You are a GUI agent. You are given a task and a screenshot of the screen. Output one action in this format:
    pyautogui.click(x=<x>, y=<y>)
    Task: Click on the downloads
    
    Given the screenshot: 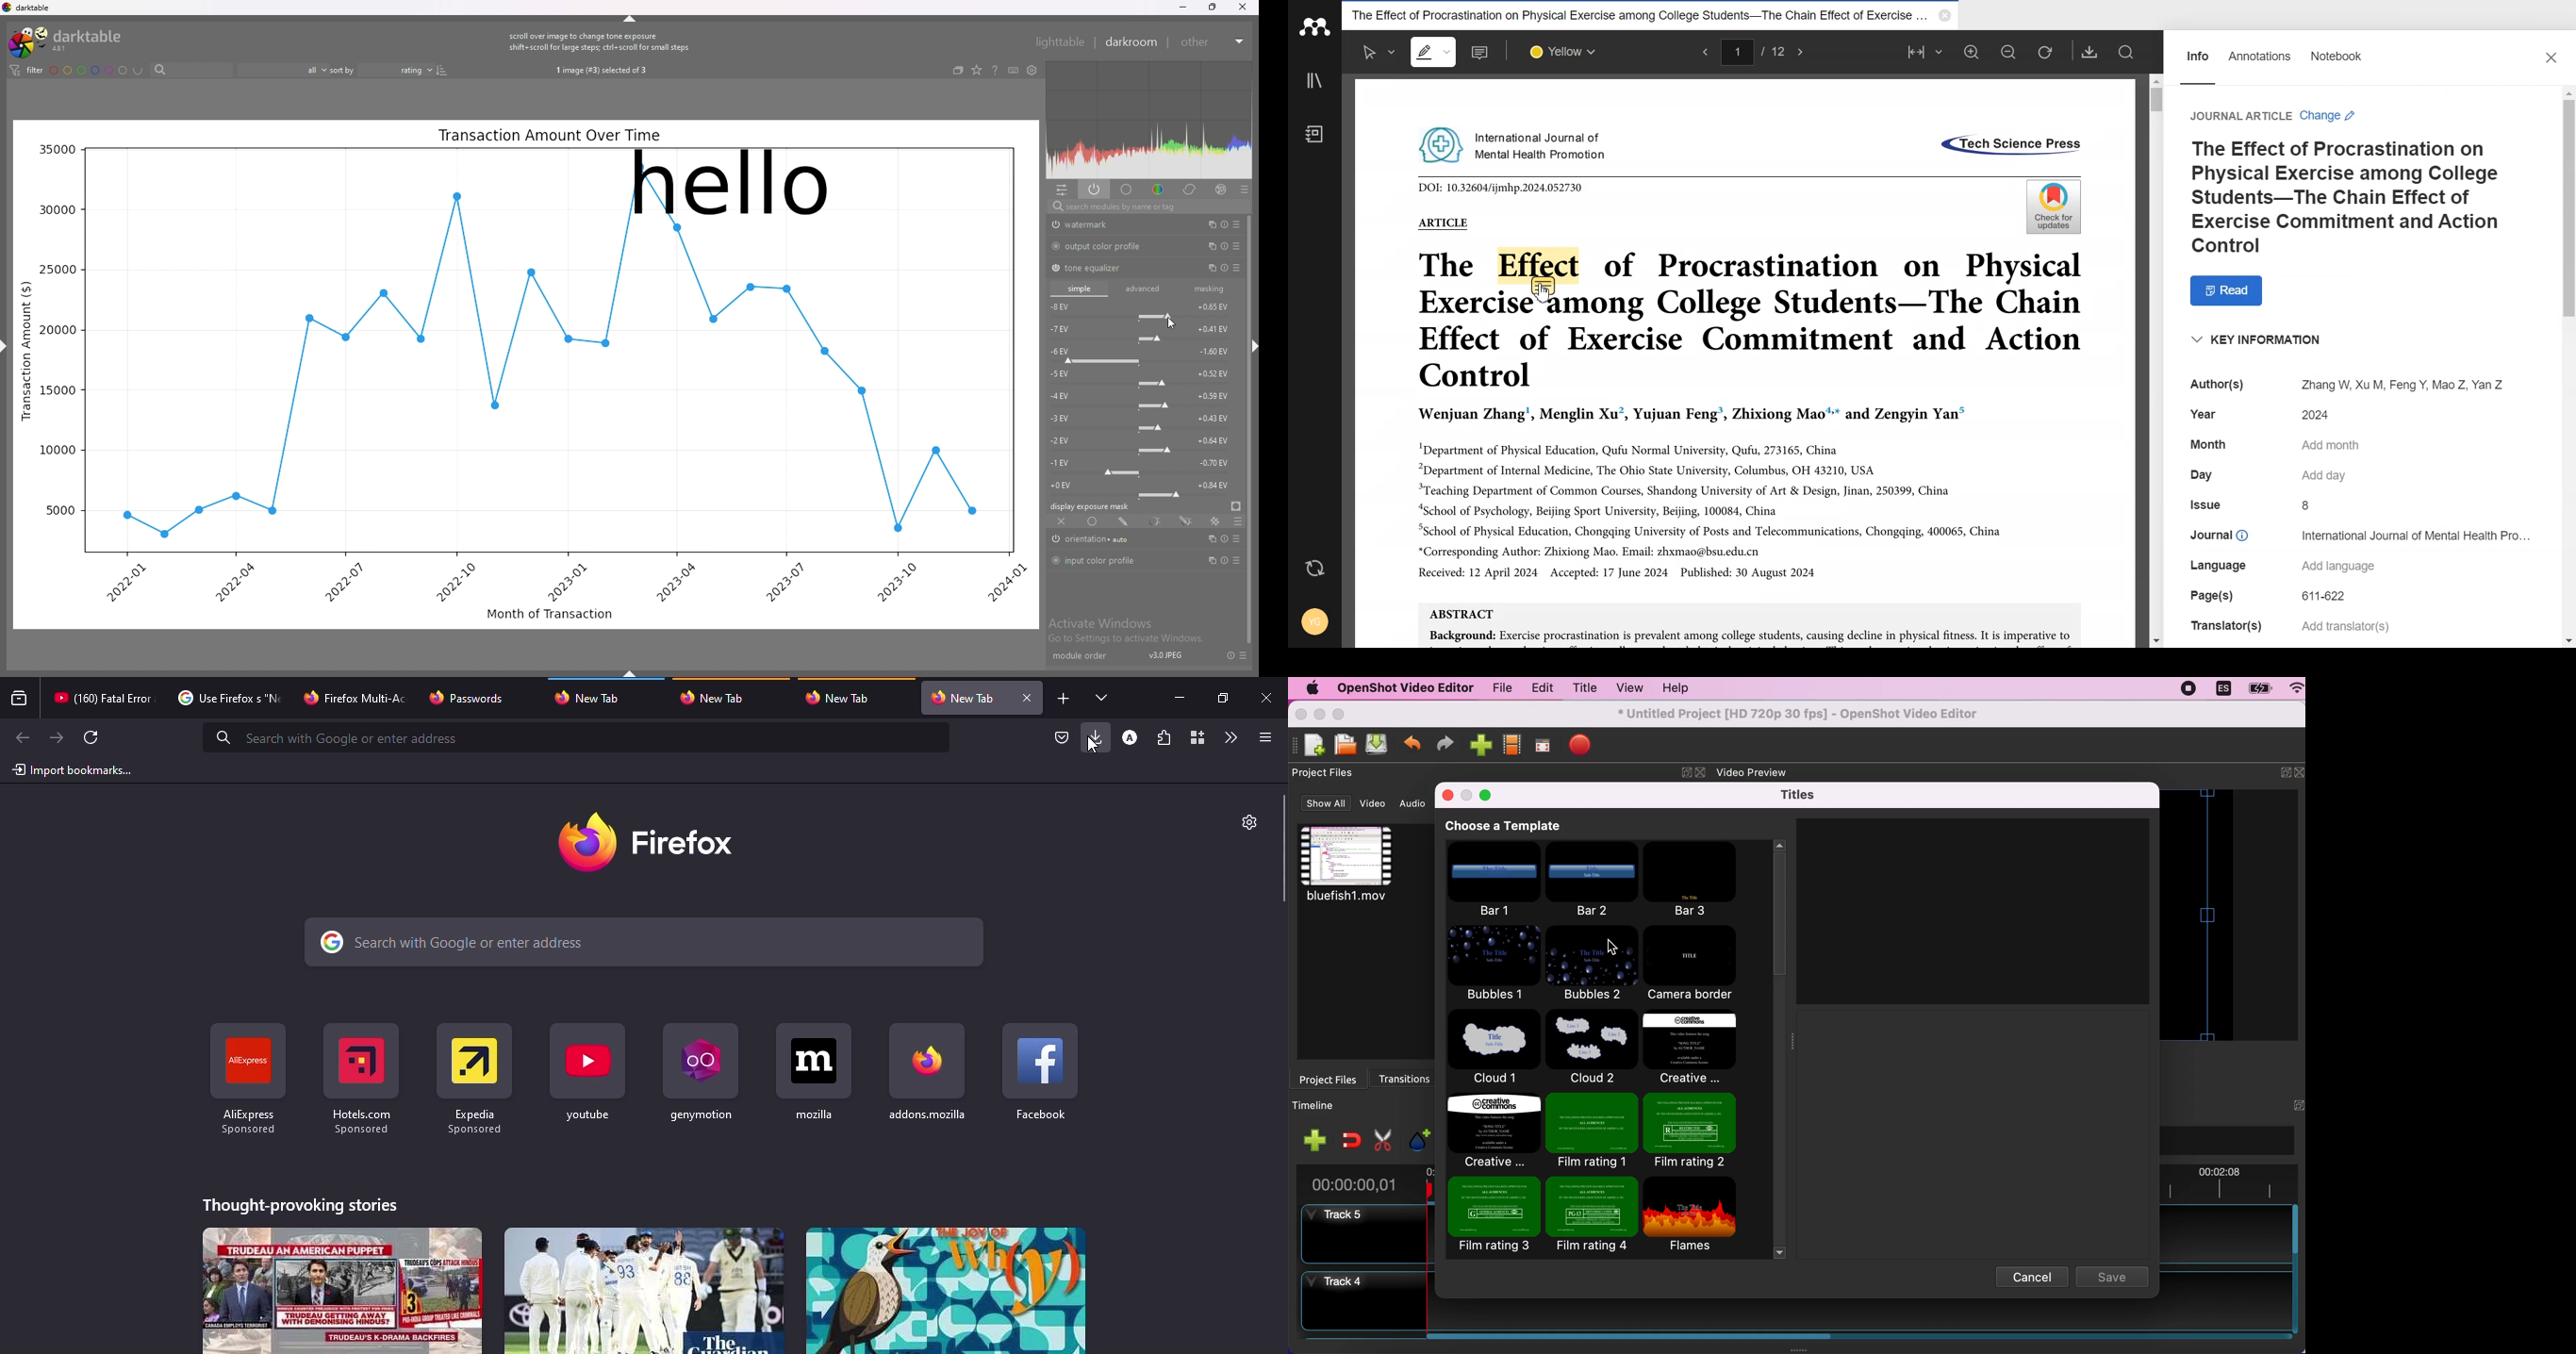 What is the action you would take?
    pyautogui.click(x=1097, y=736)
    